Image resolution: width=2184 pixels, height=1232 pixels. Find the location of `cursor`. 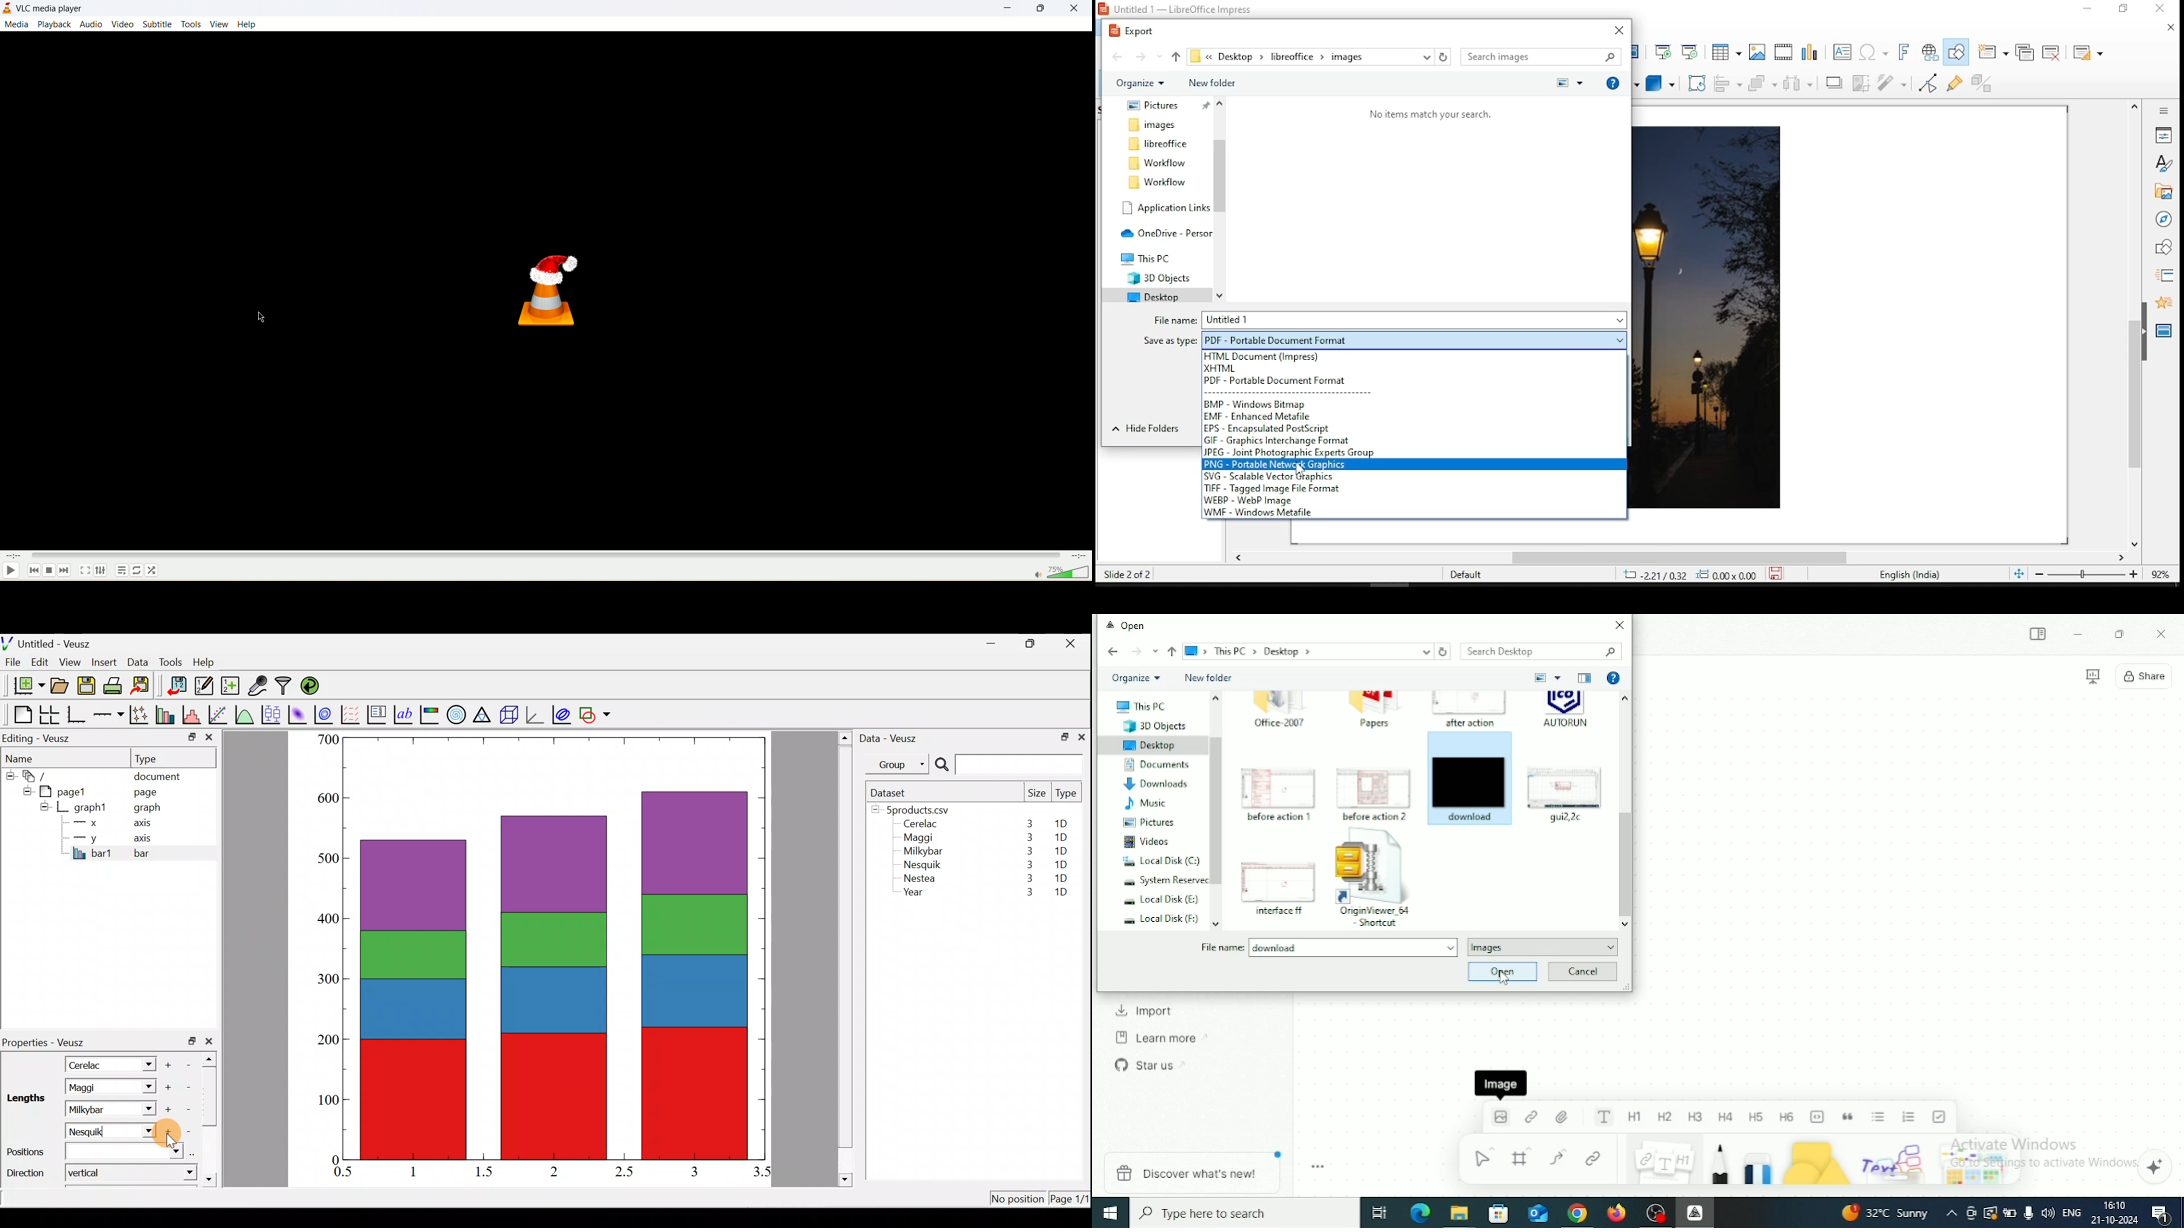

cursor is located at coordinates (261, 318).